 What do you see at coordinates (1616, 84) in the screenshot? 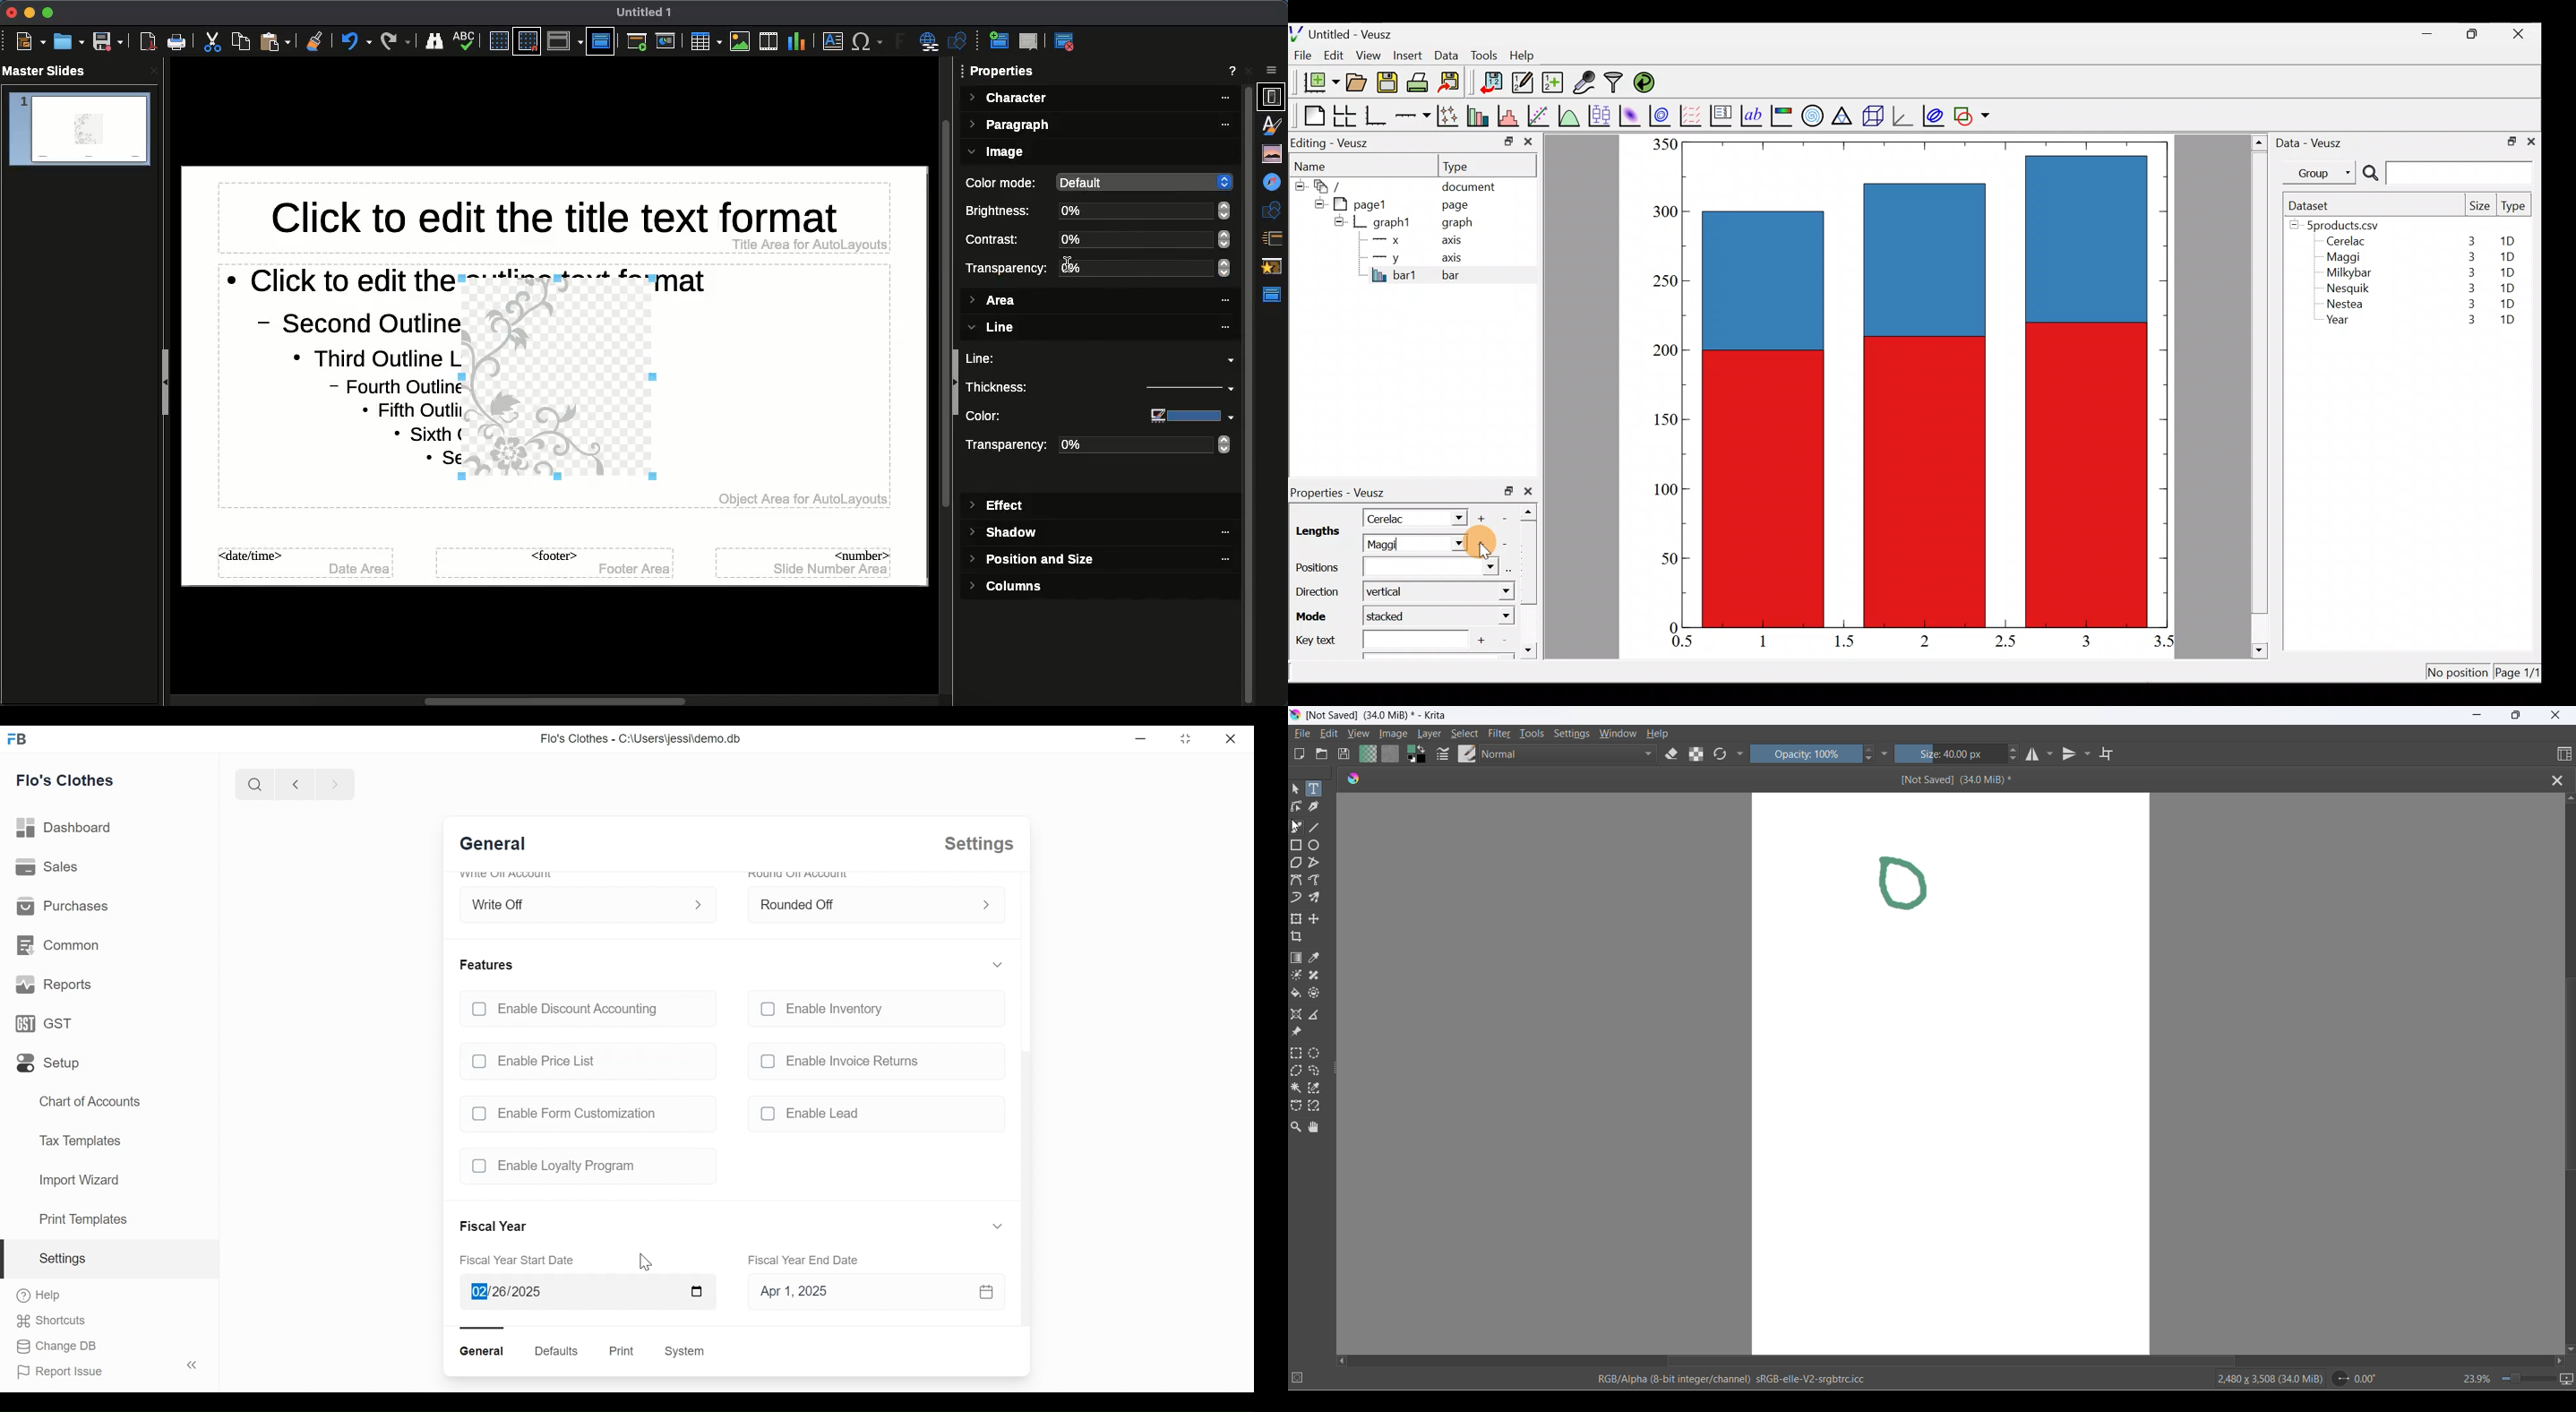
I see `Filter data` at bounding box center [1616, 84].